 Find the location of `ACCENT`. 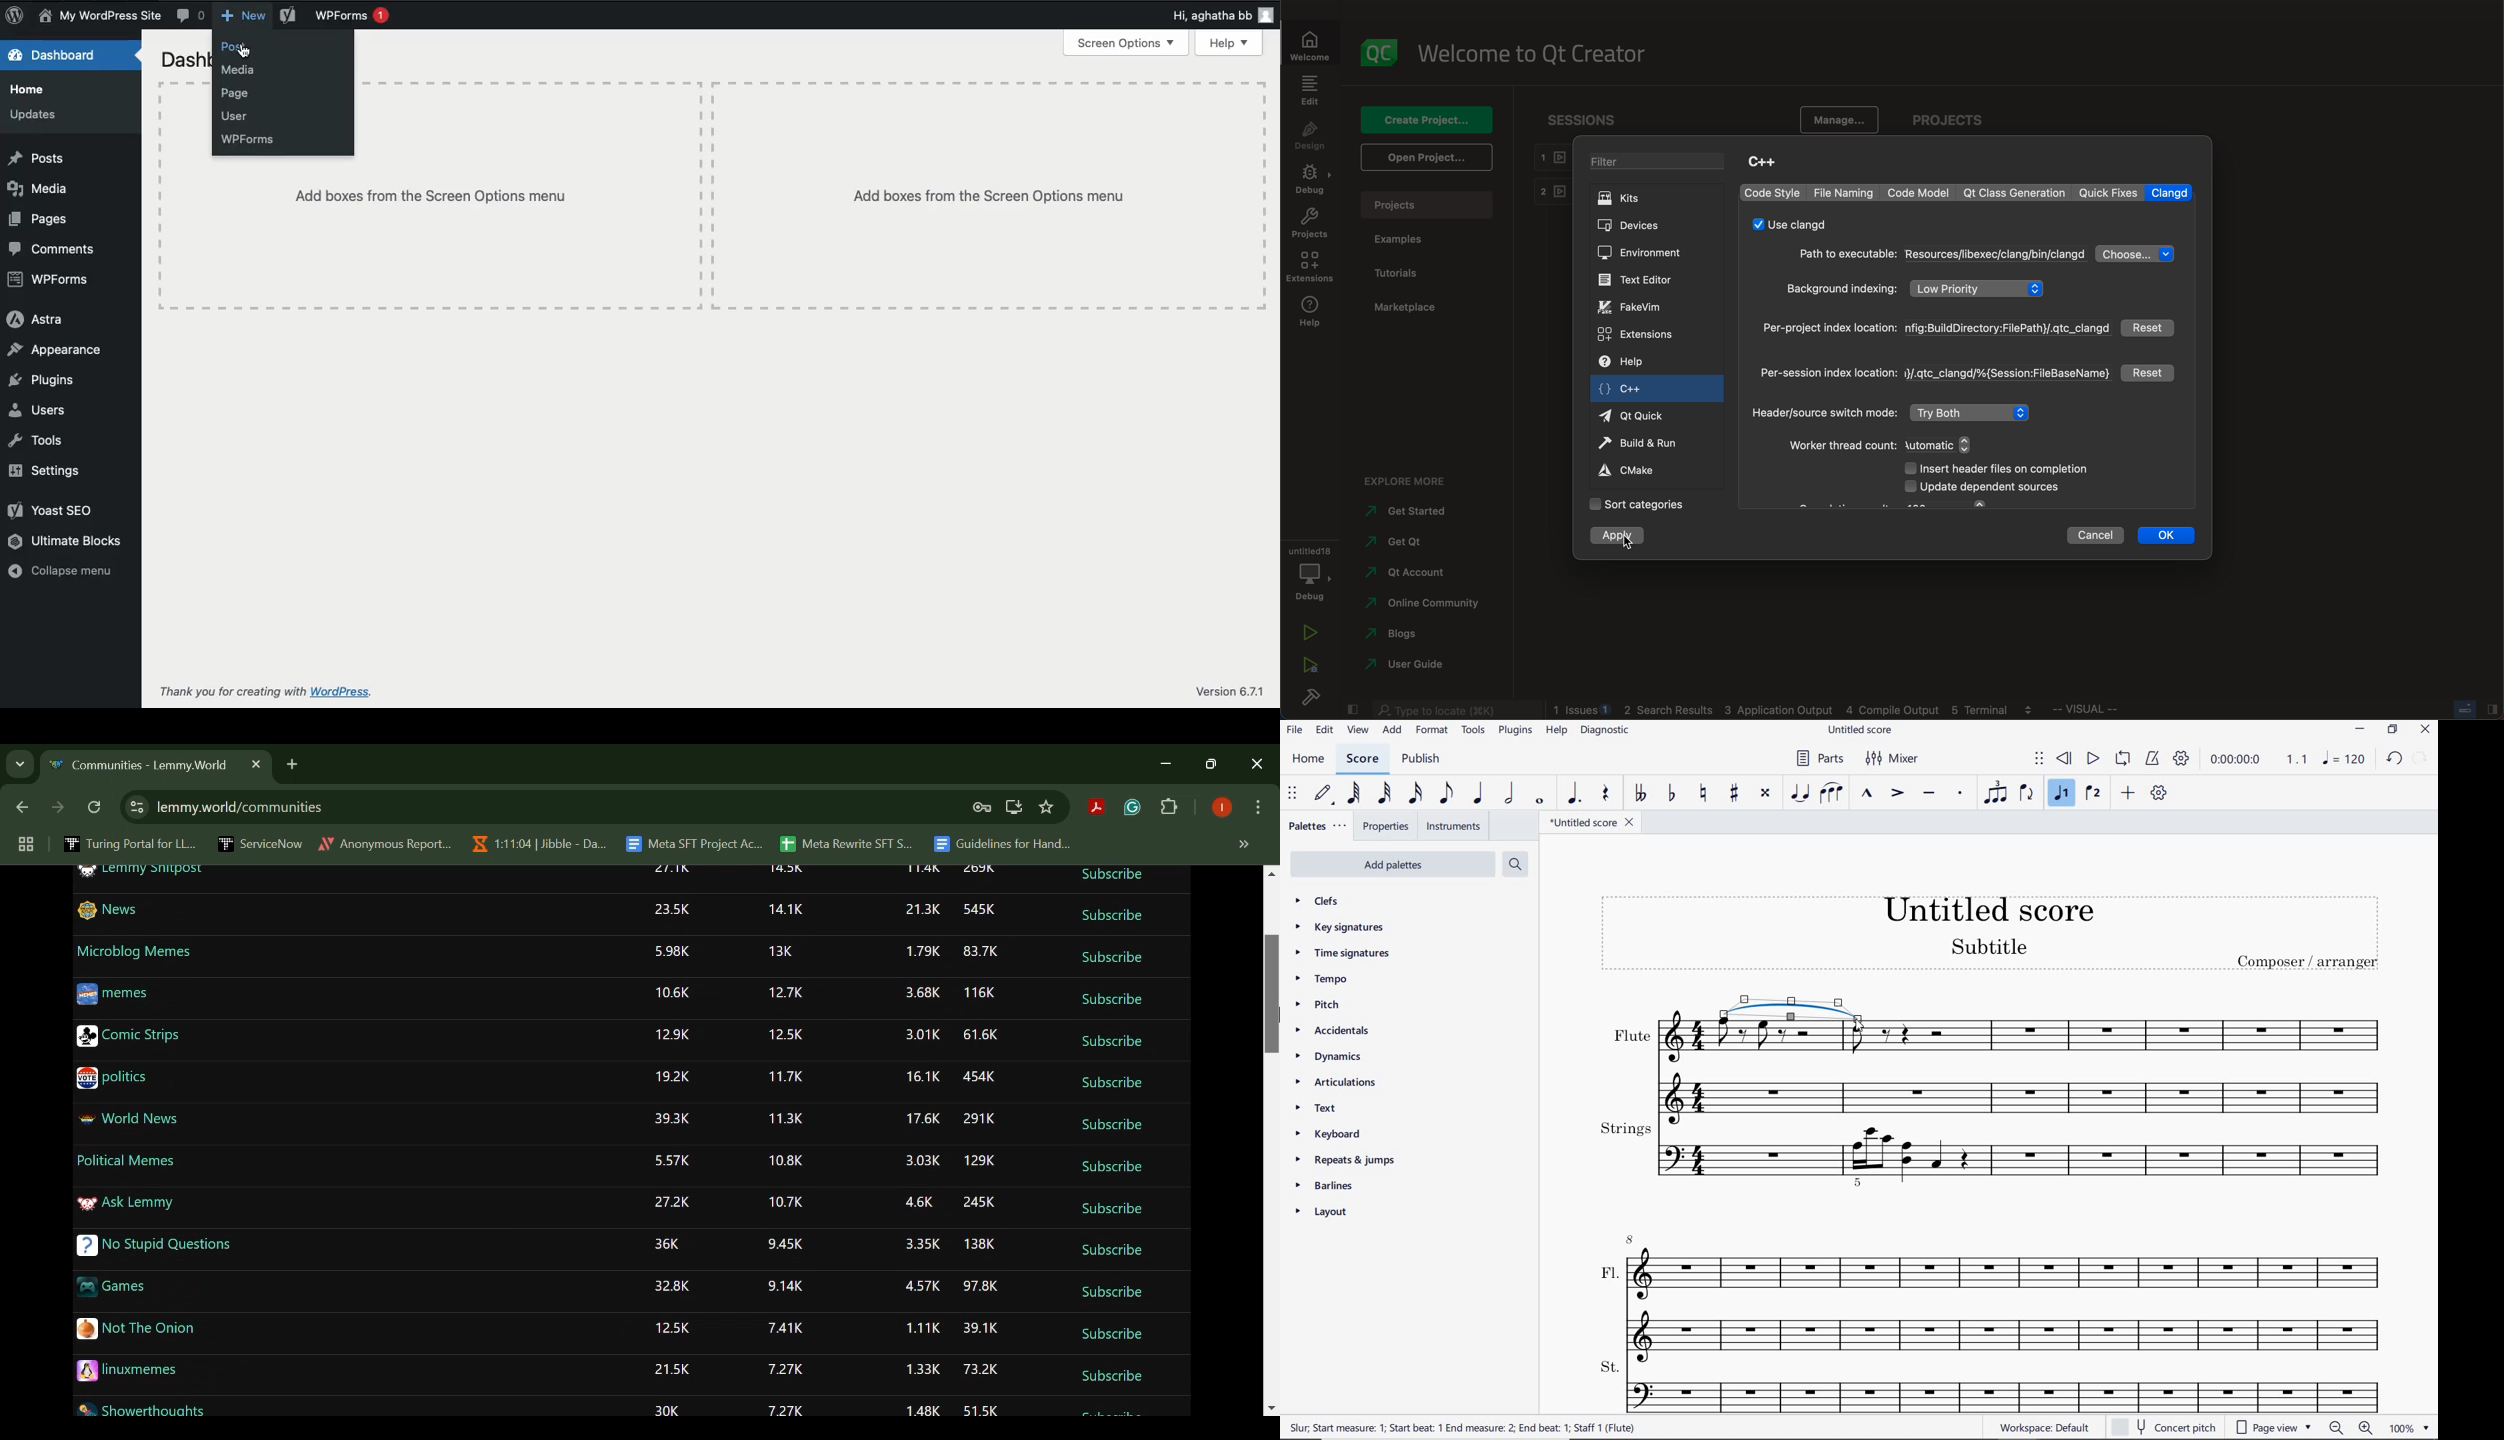

ACCENT is located at coordinates (1894, 794).